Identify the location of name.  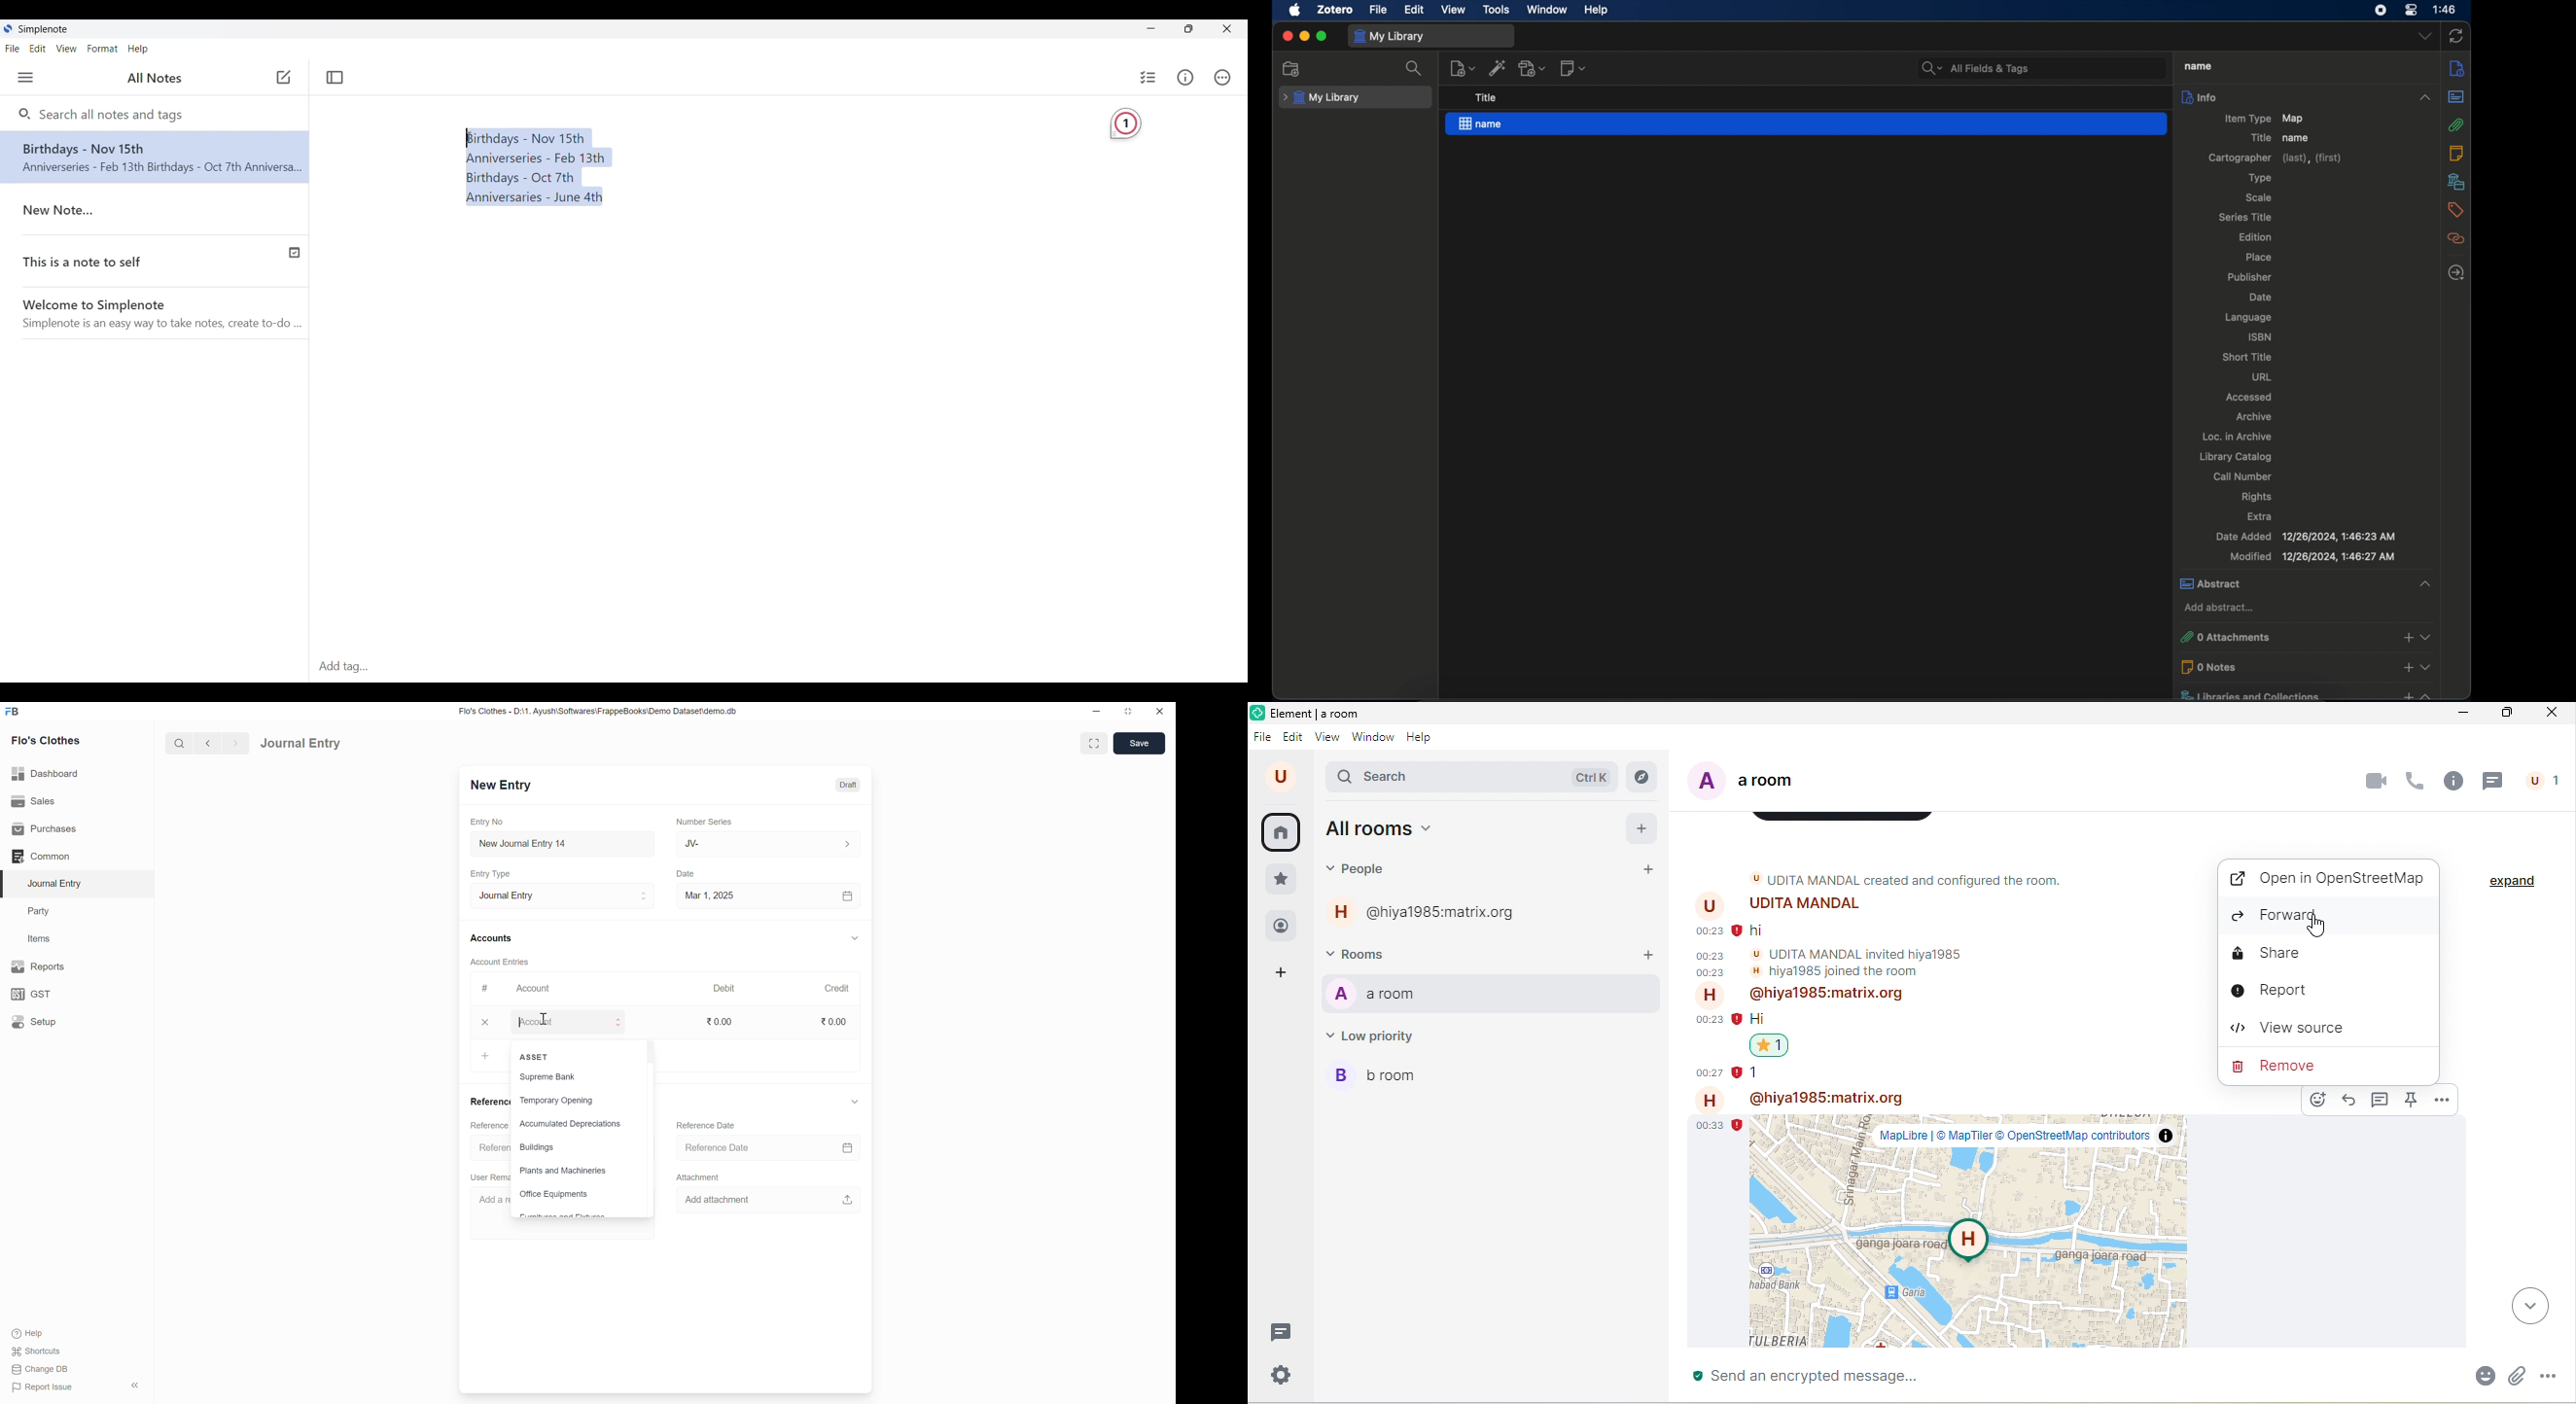
(1807, 124).